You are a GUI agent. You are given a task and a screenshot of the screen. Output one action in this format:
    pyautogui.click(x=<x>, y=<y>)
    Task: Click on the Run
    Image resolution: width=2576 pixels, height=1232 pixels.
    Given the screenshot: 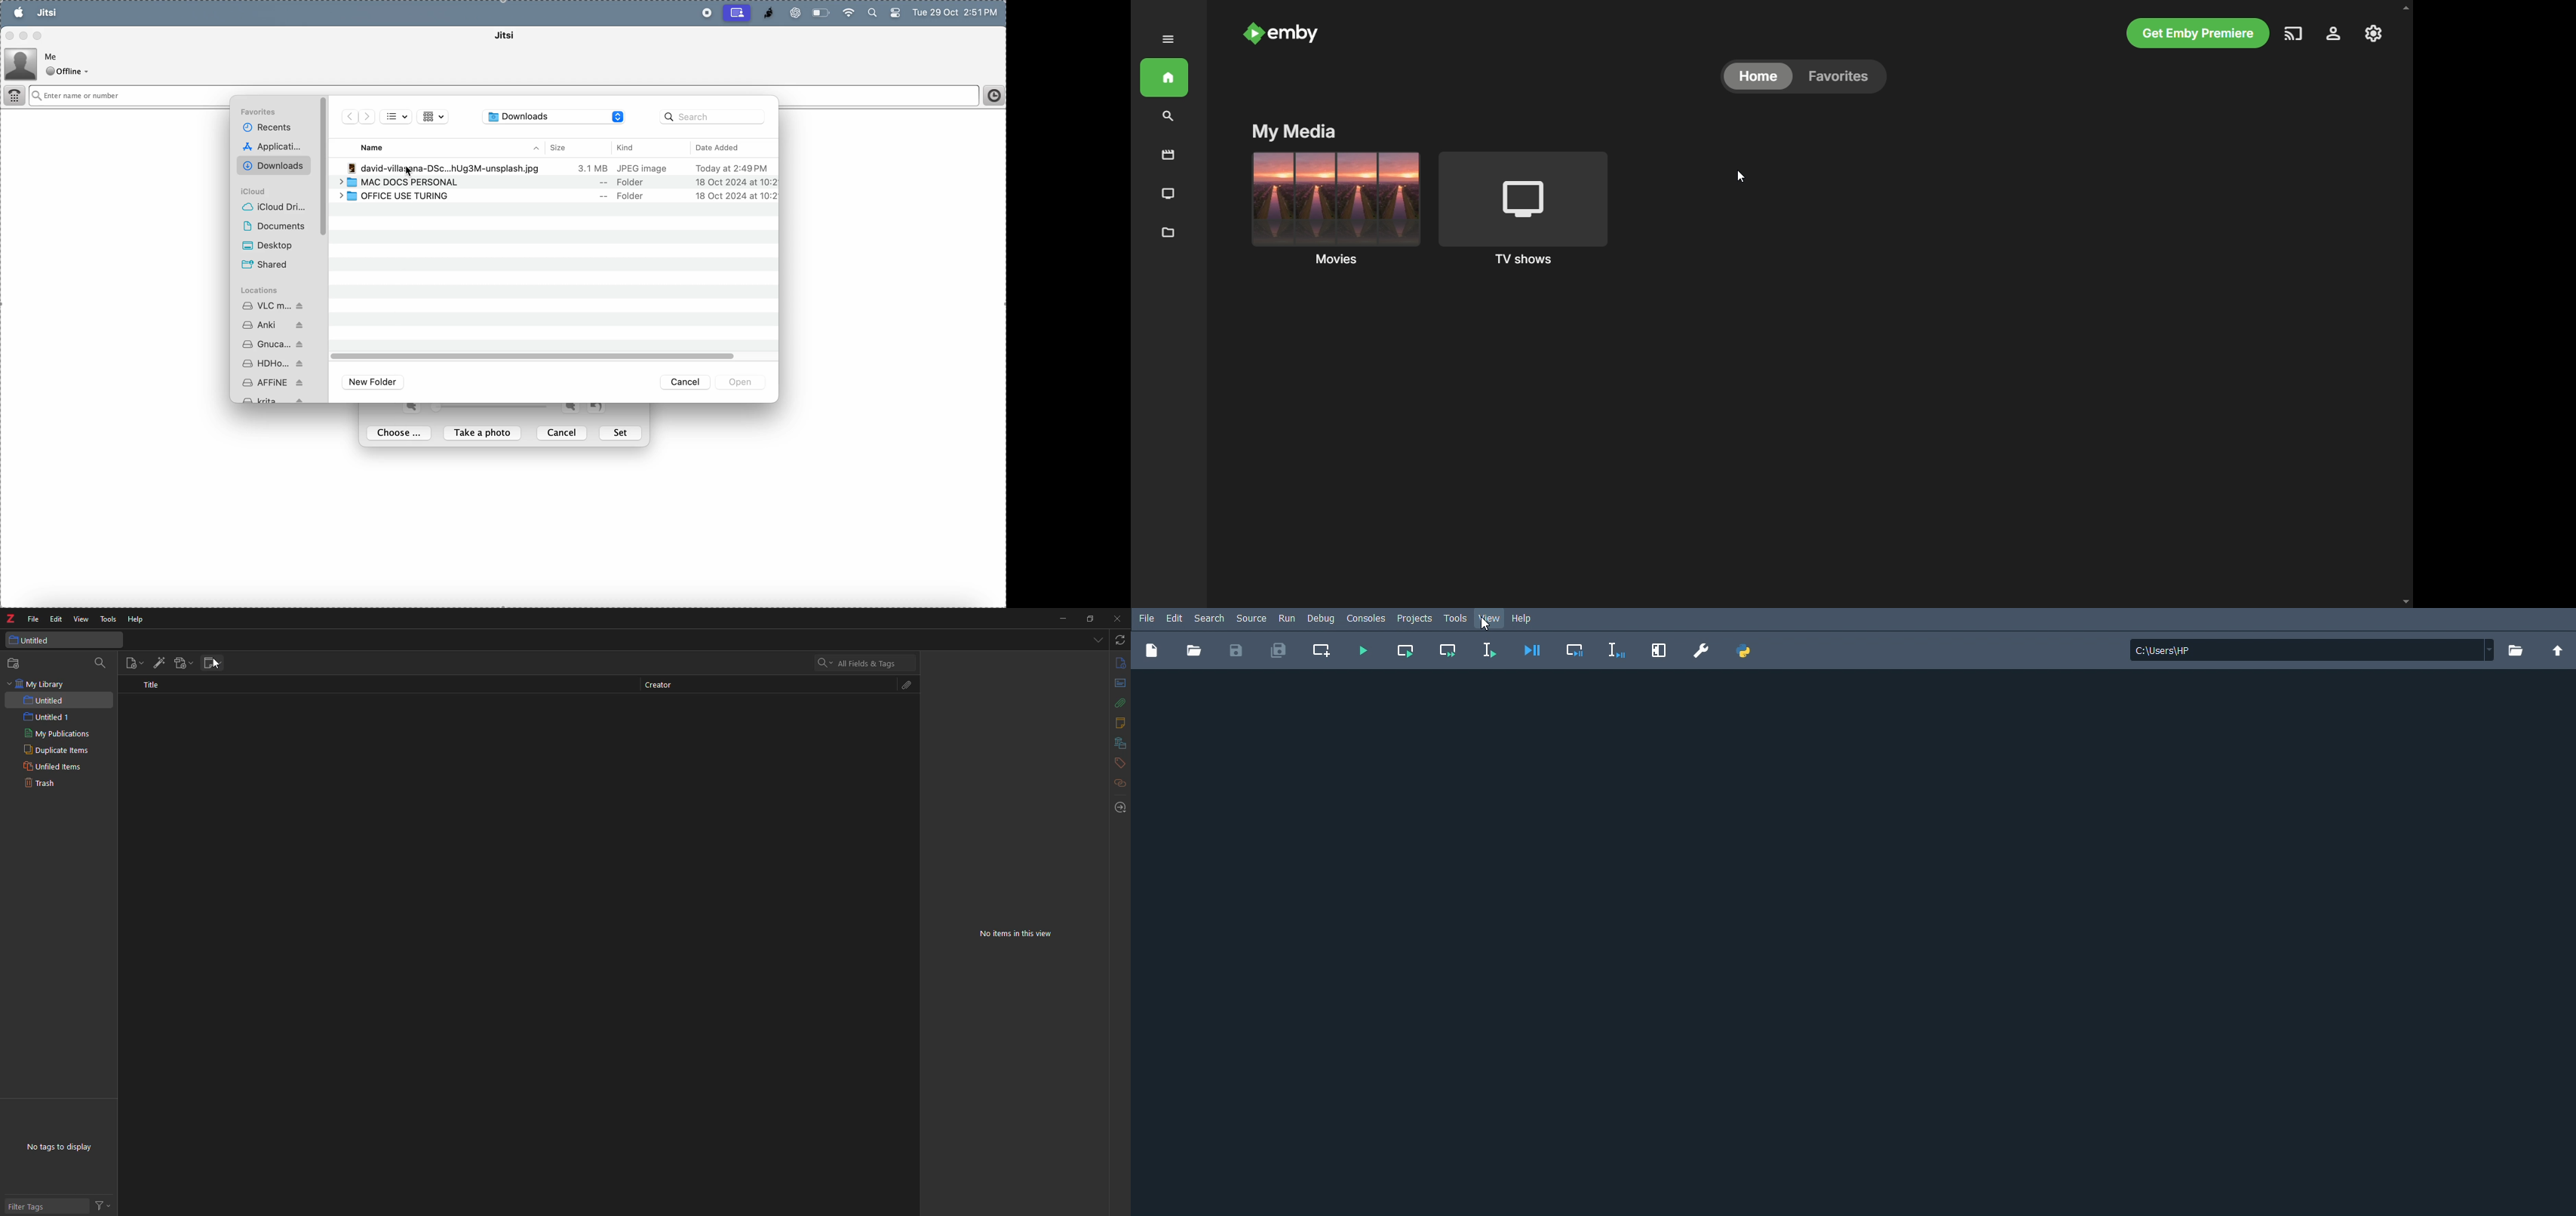 What is the action you would take?
    pyautogui.click(x=1287, y=619)
    